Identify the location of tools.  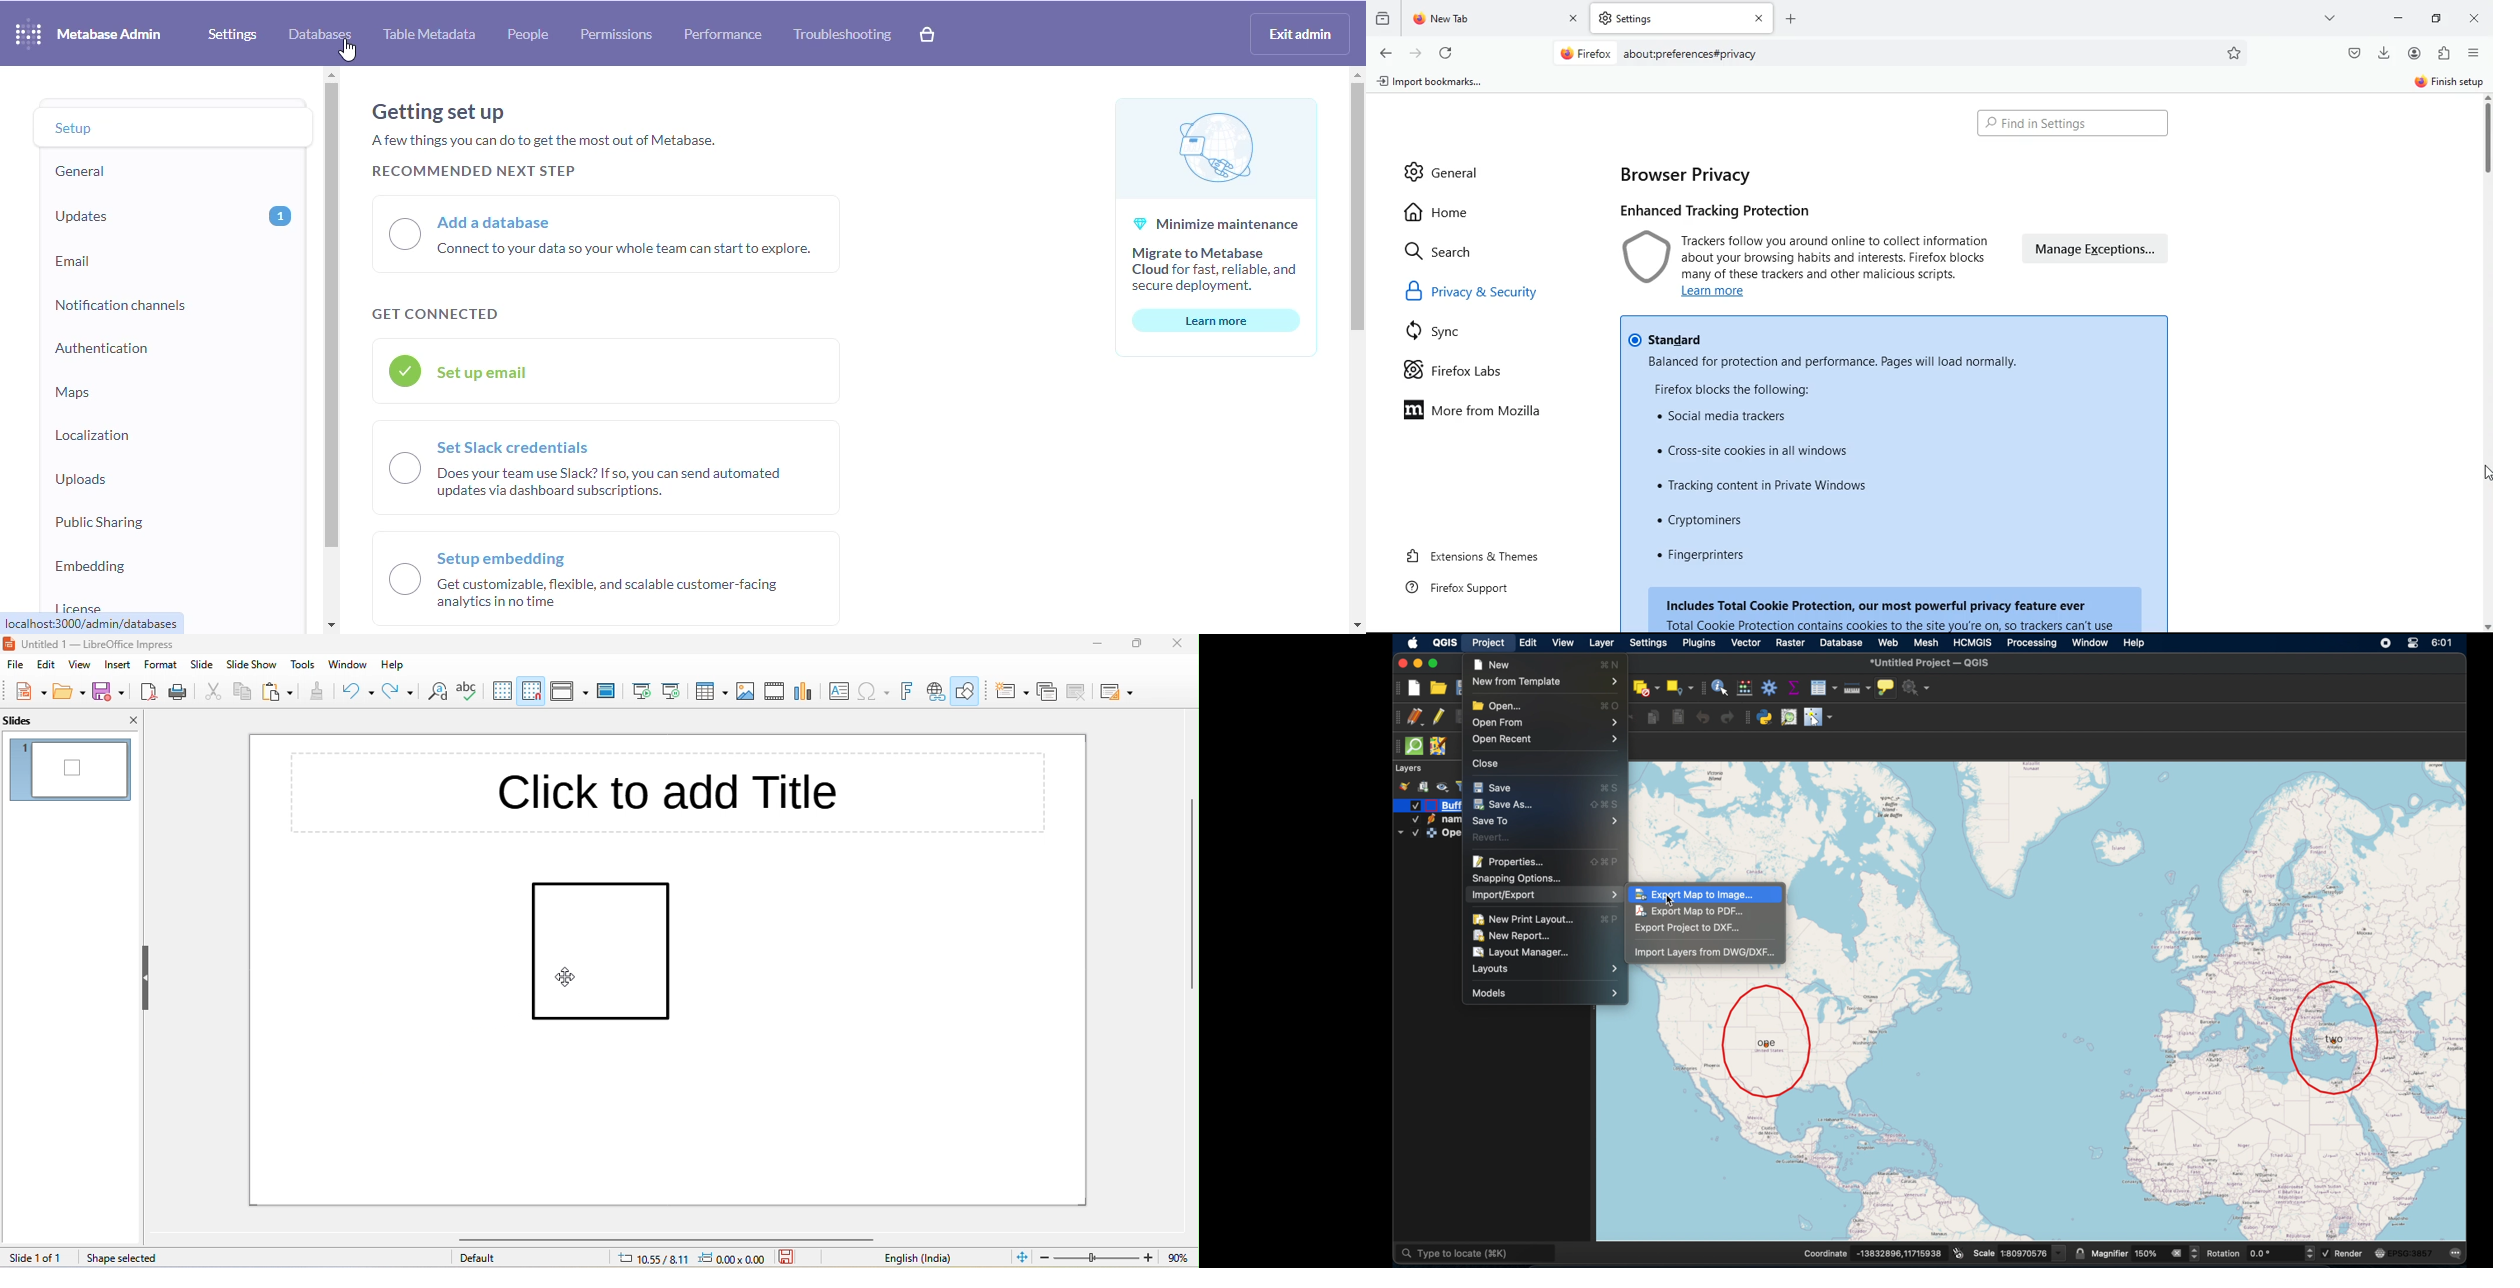
(304, 664).